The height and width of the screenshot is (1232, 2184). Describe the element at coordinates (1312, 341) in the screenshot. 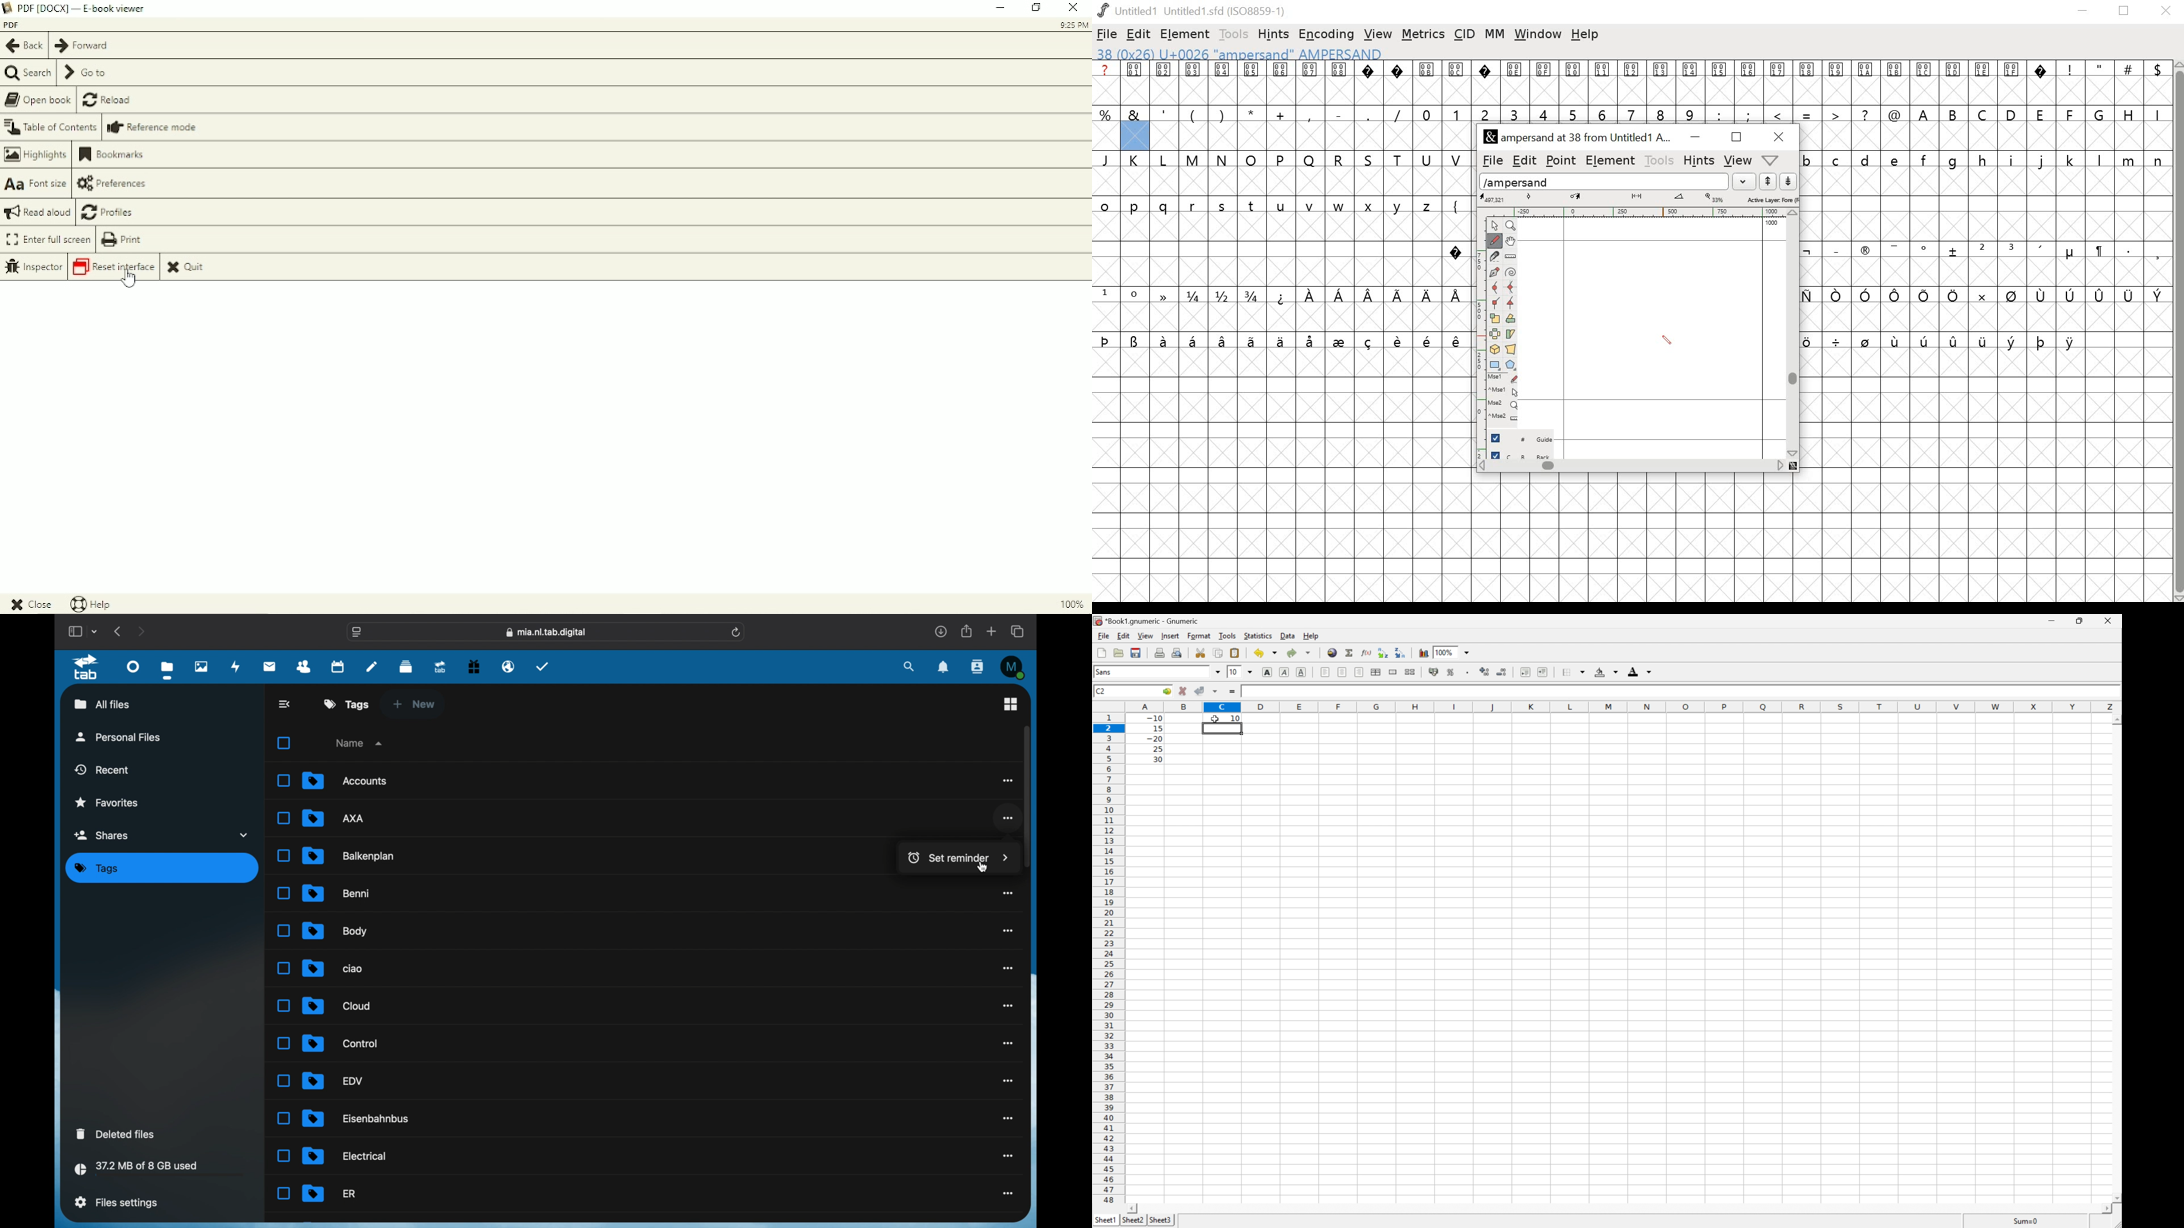

I see `symbol` at that location.